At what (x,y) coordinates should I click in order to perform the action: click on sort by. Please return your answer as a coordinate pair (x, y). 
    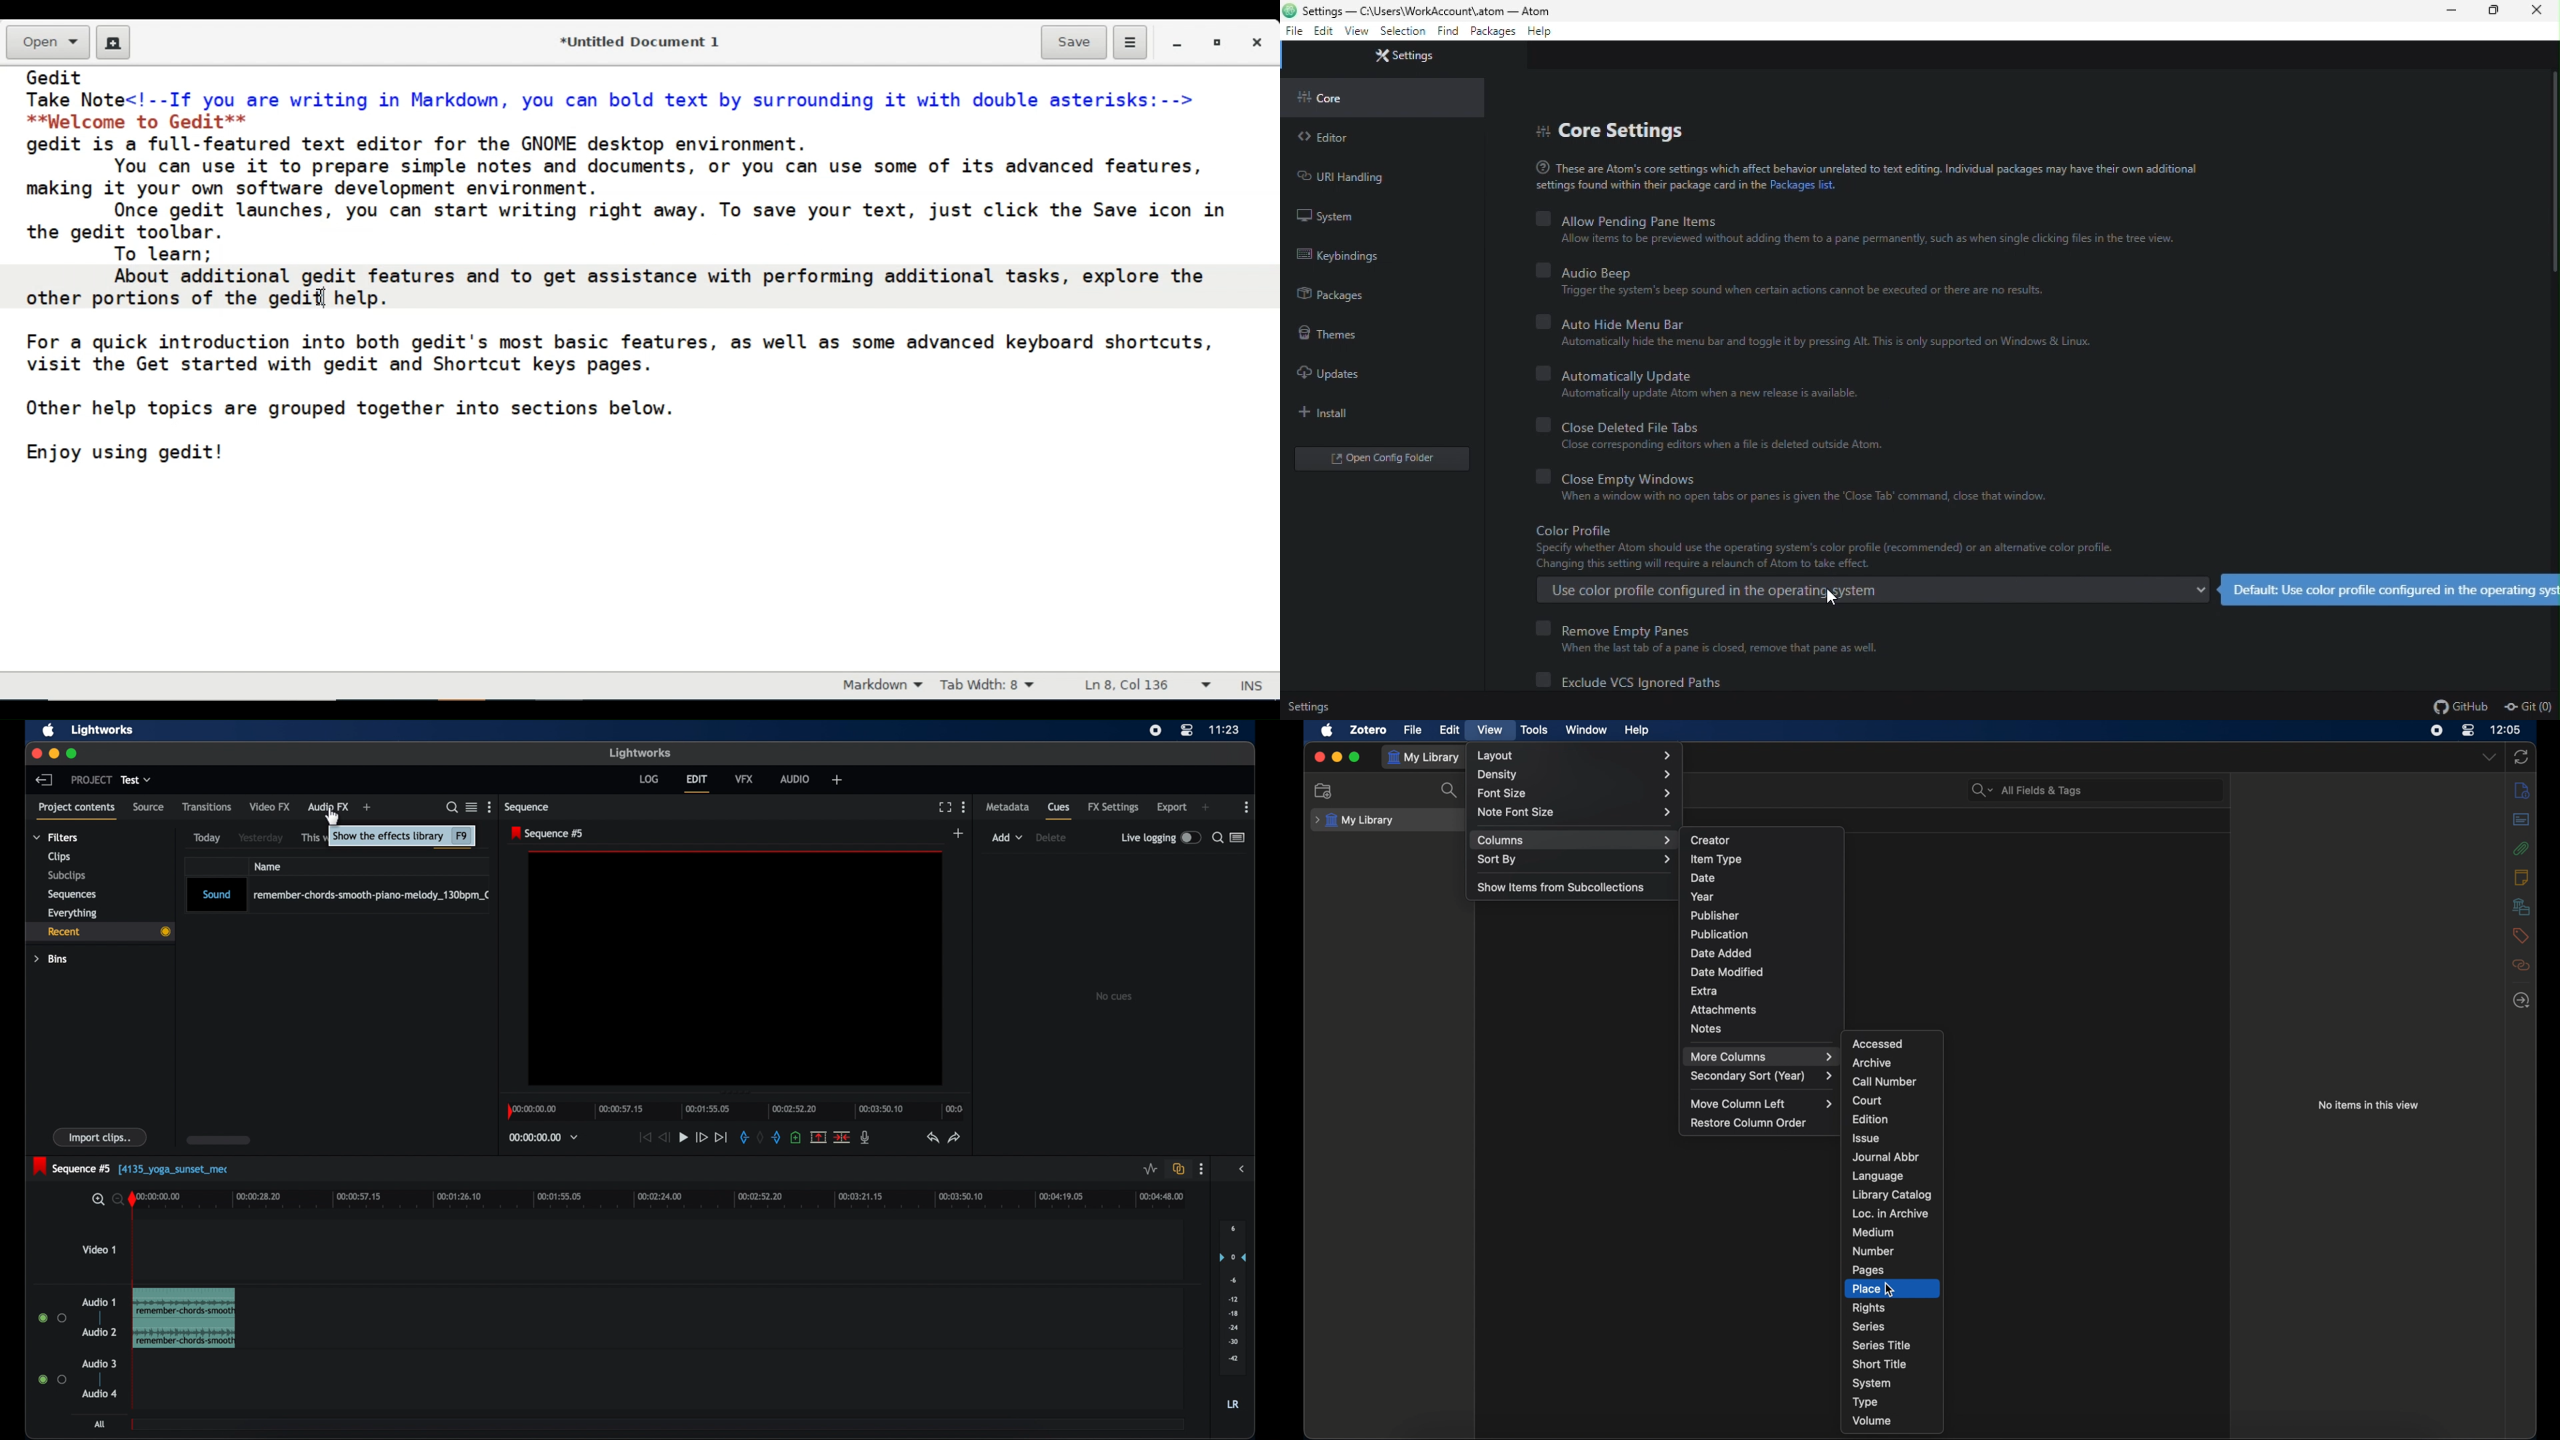
    Looking at the image, I should click on (1575, 859).